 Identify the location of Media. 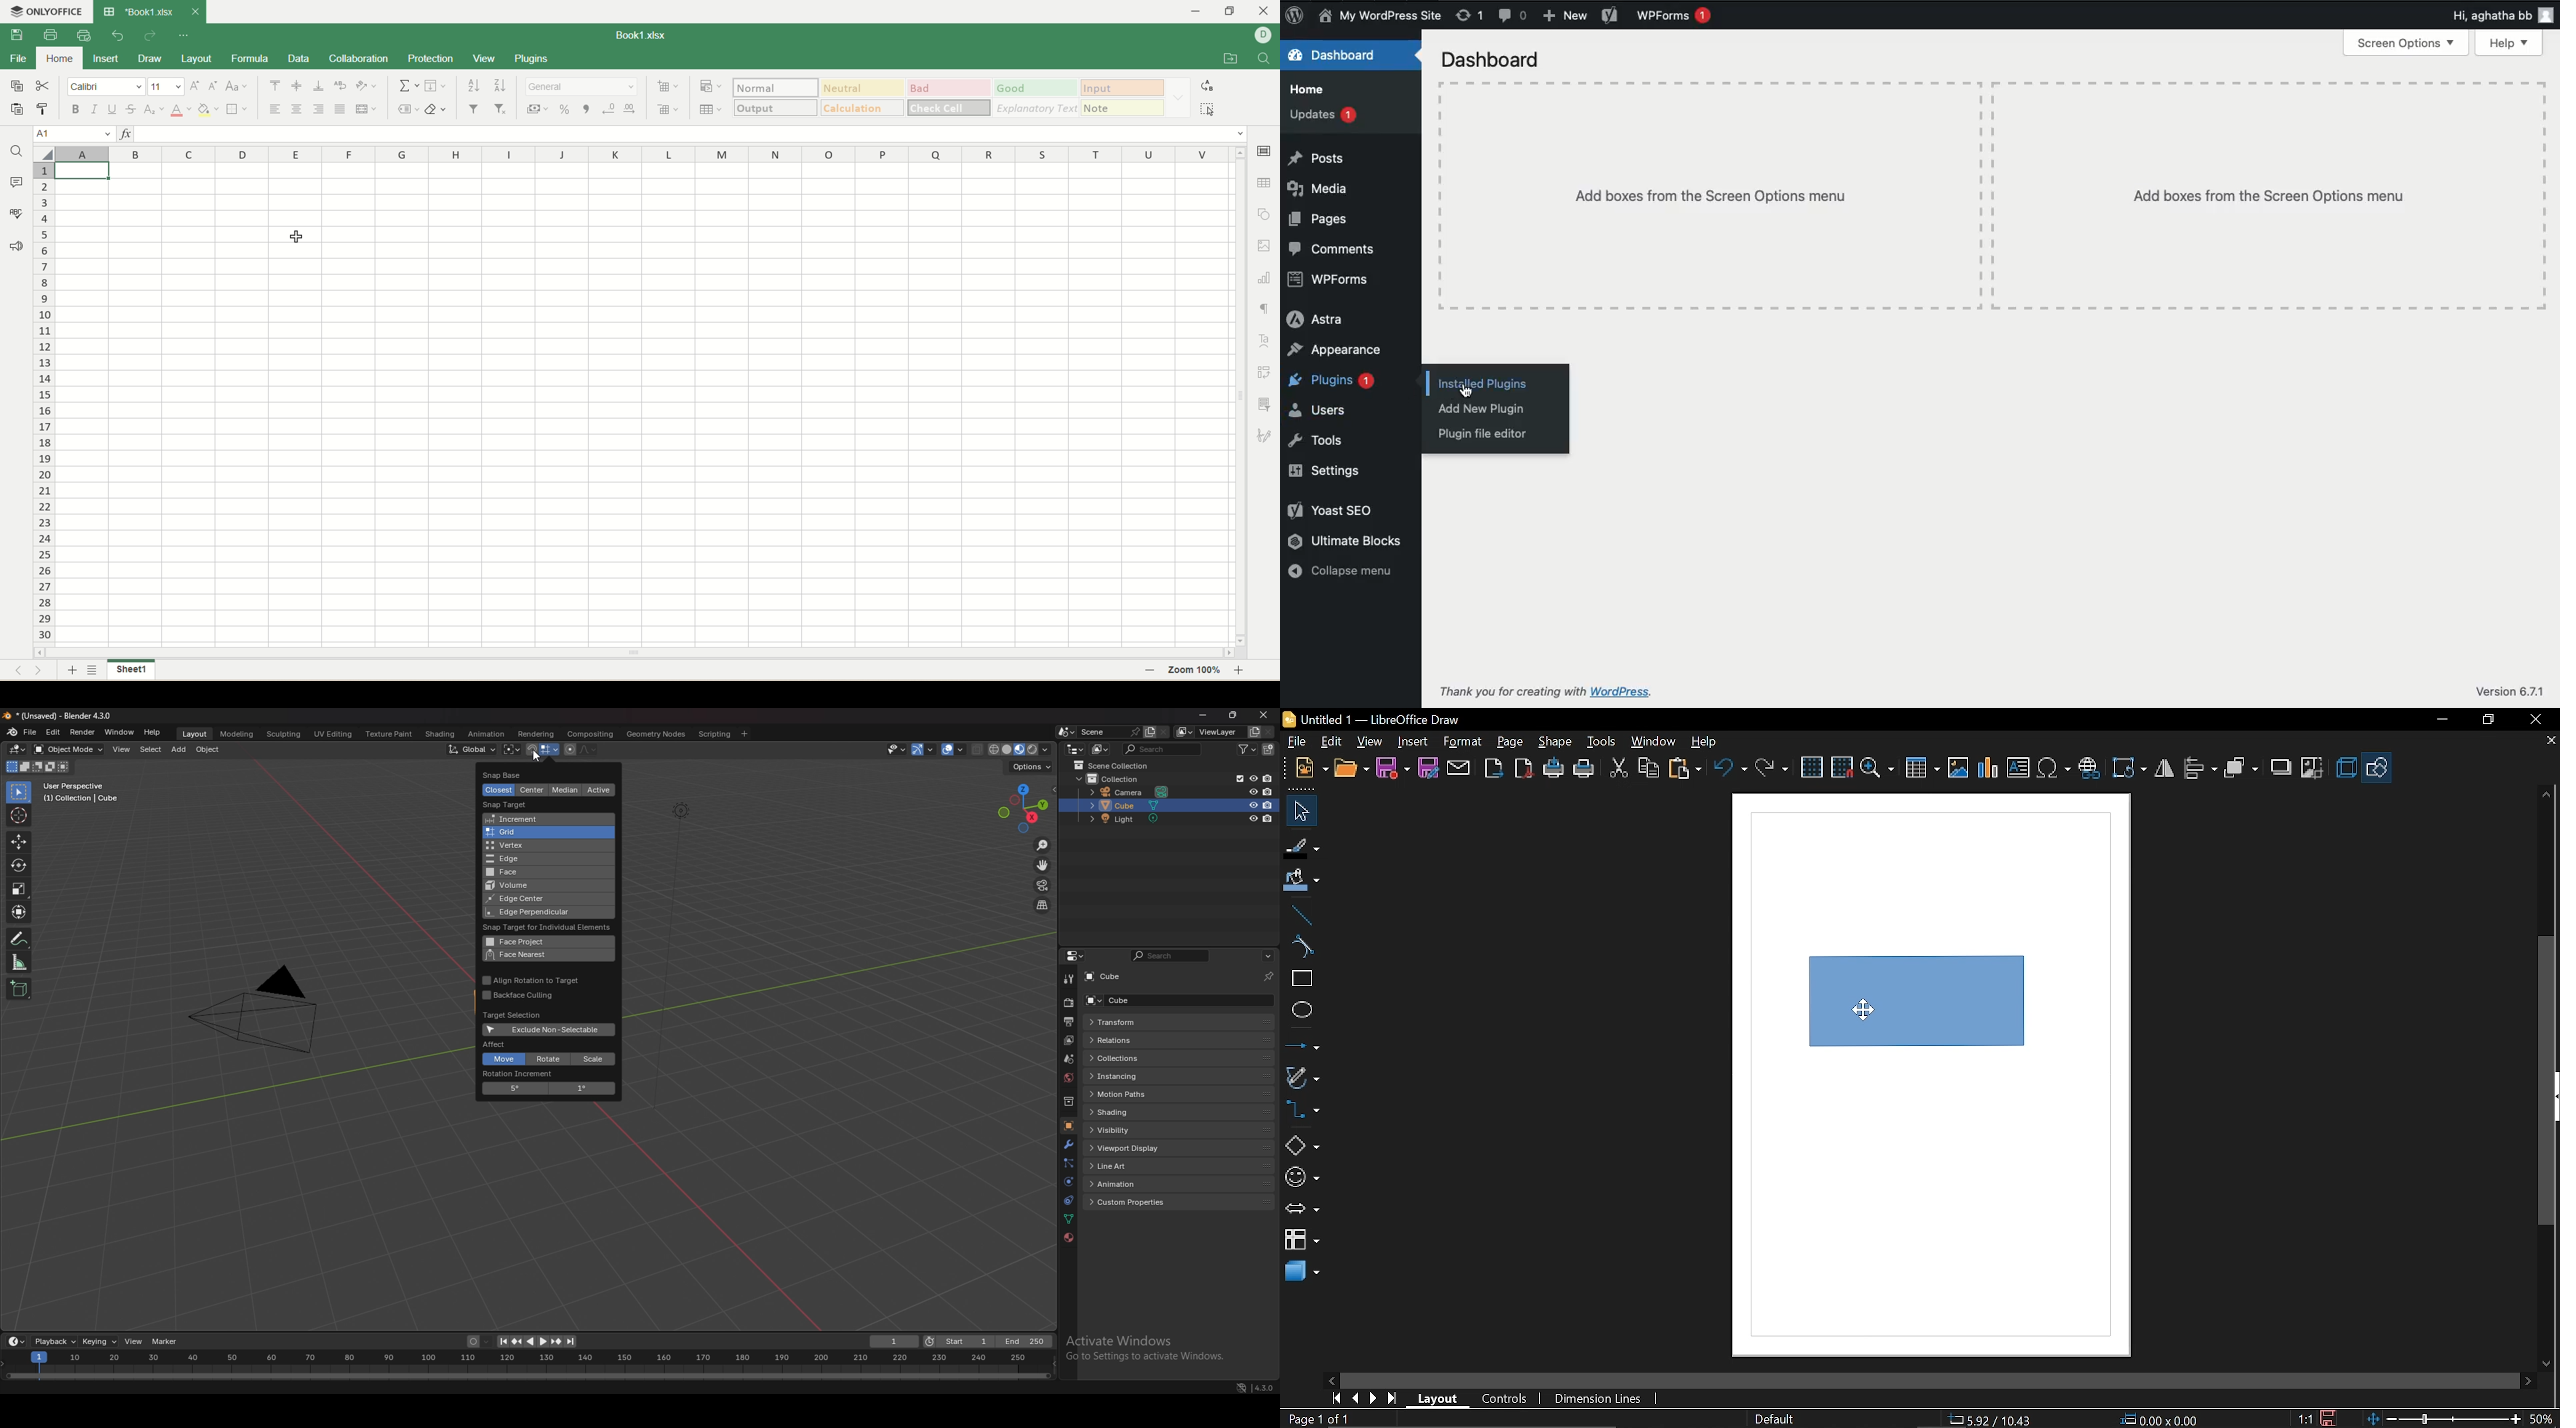
(1318, 190).